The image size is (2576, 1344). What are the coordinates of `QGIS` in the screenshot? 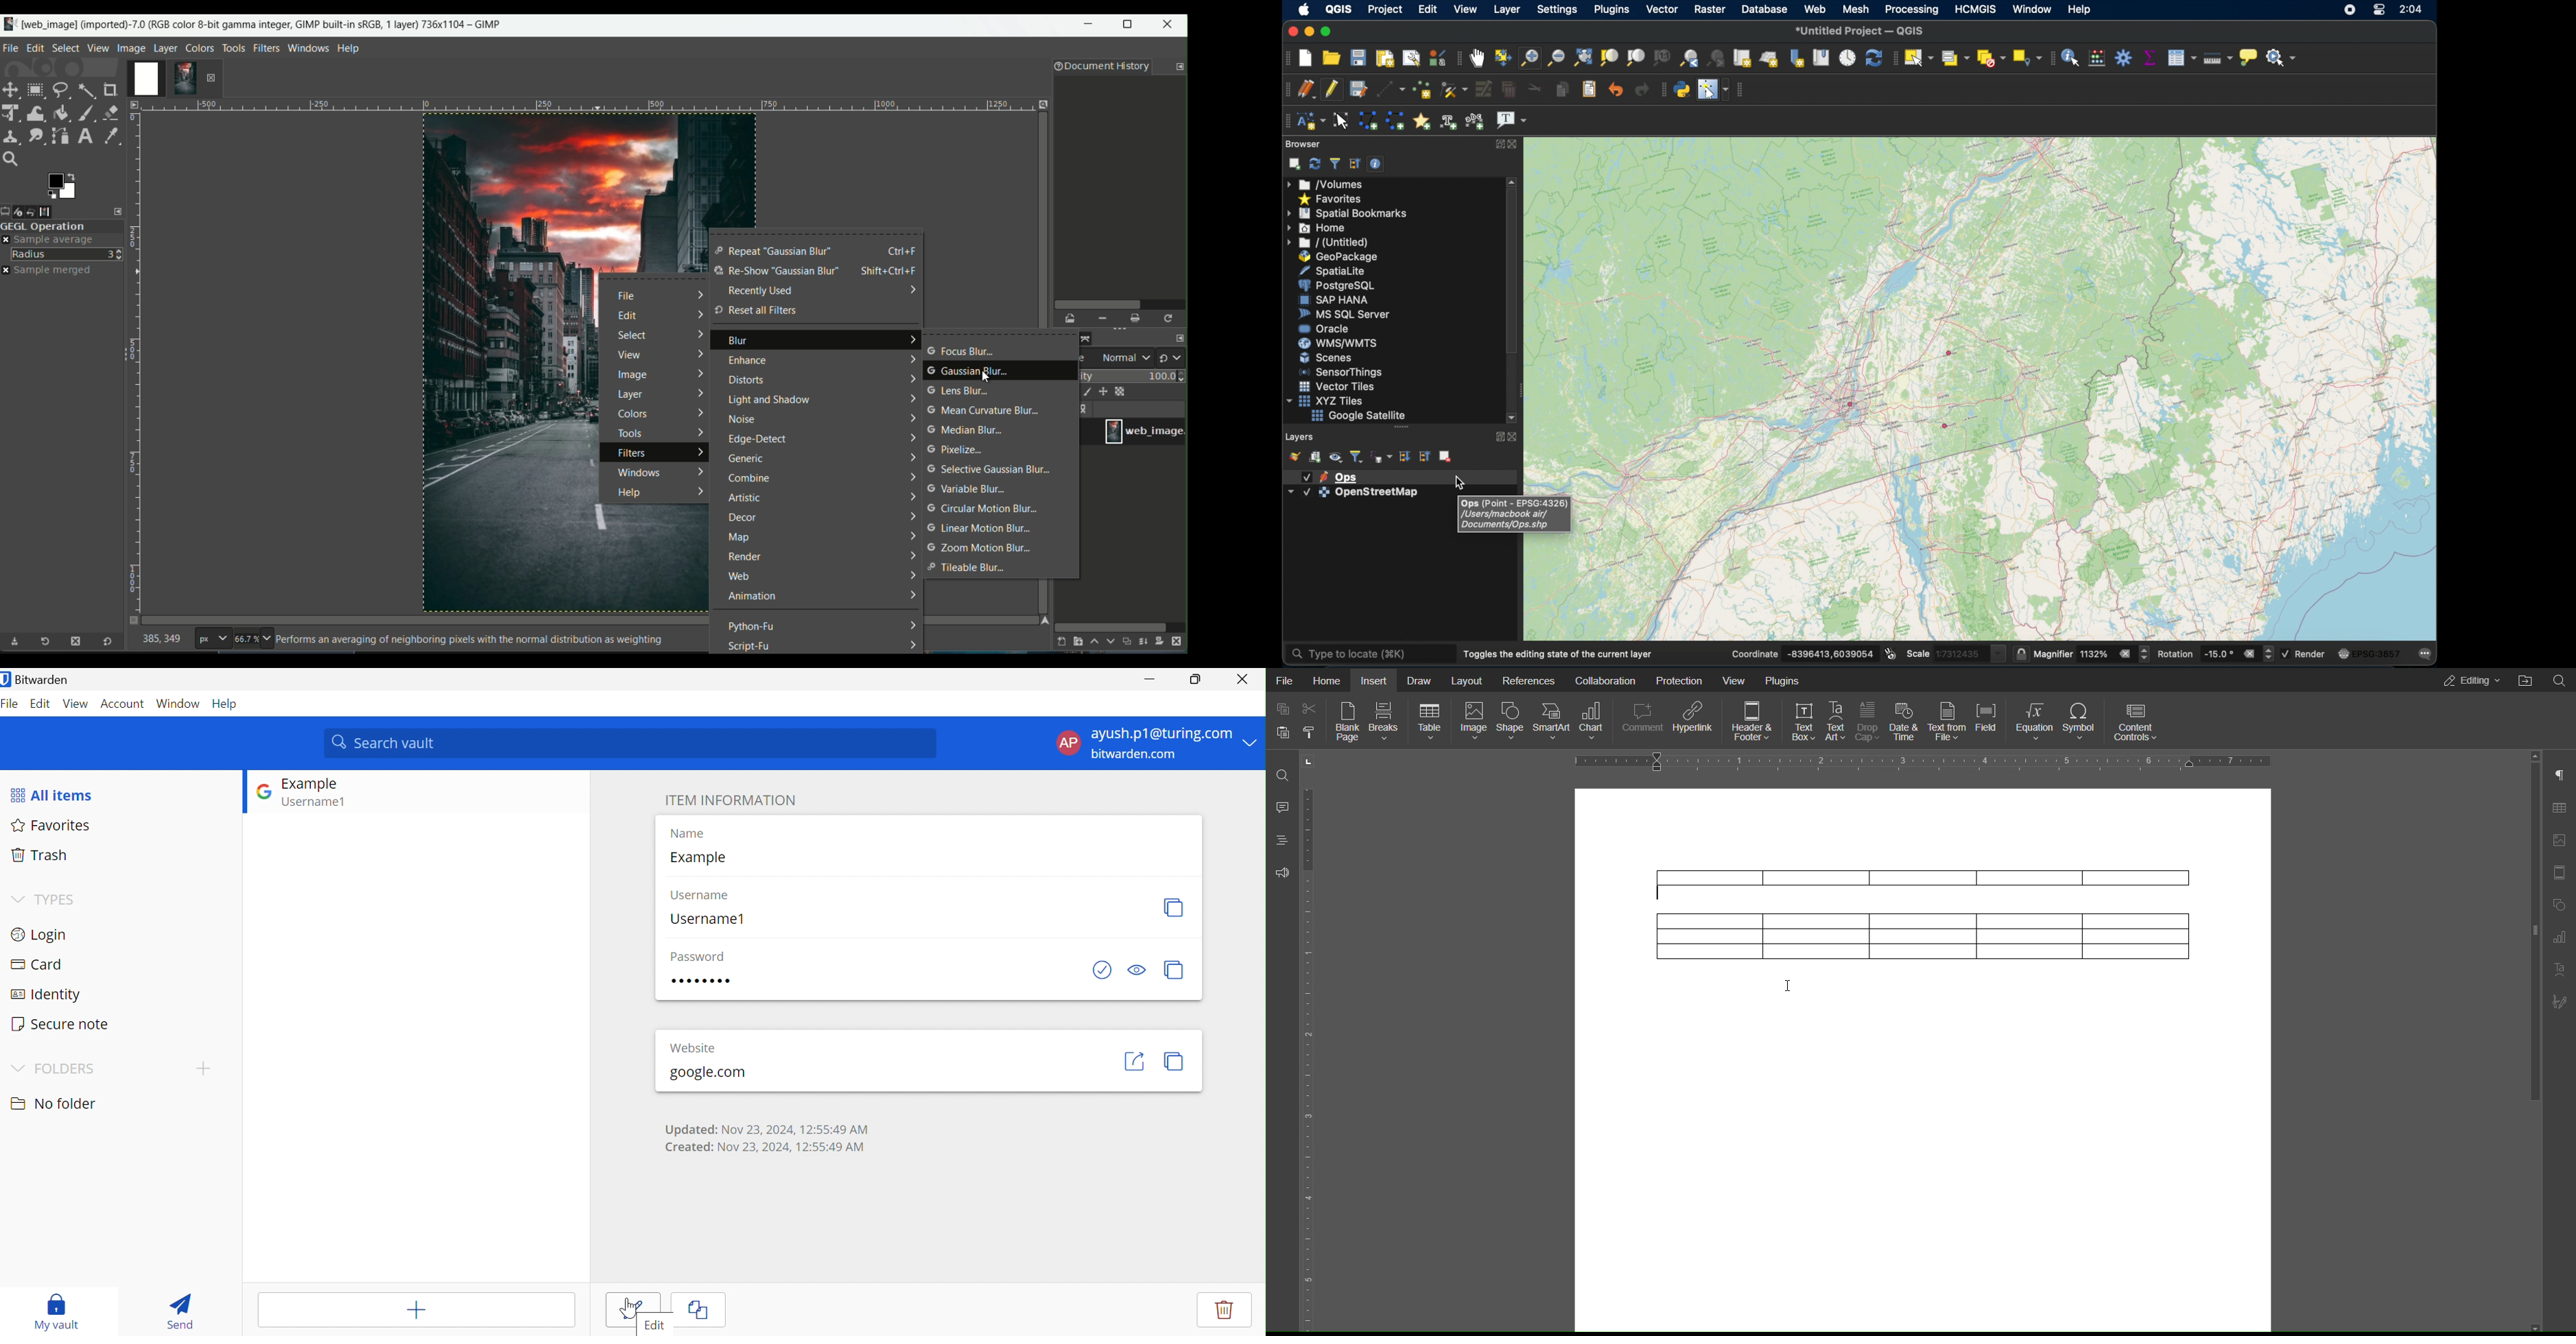 It's located at (1341, 10).